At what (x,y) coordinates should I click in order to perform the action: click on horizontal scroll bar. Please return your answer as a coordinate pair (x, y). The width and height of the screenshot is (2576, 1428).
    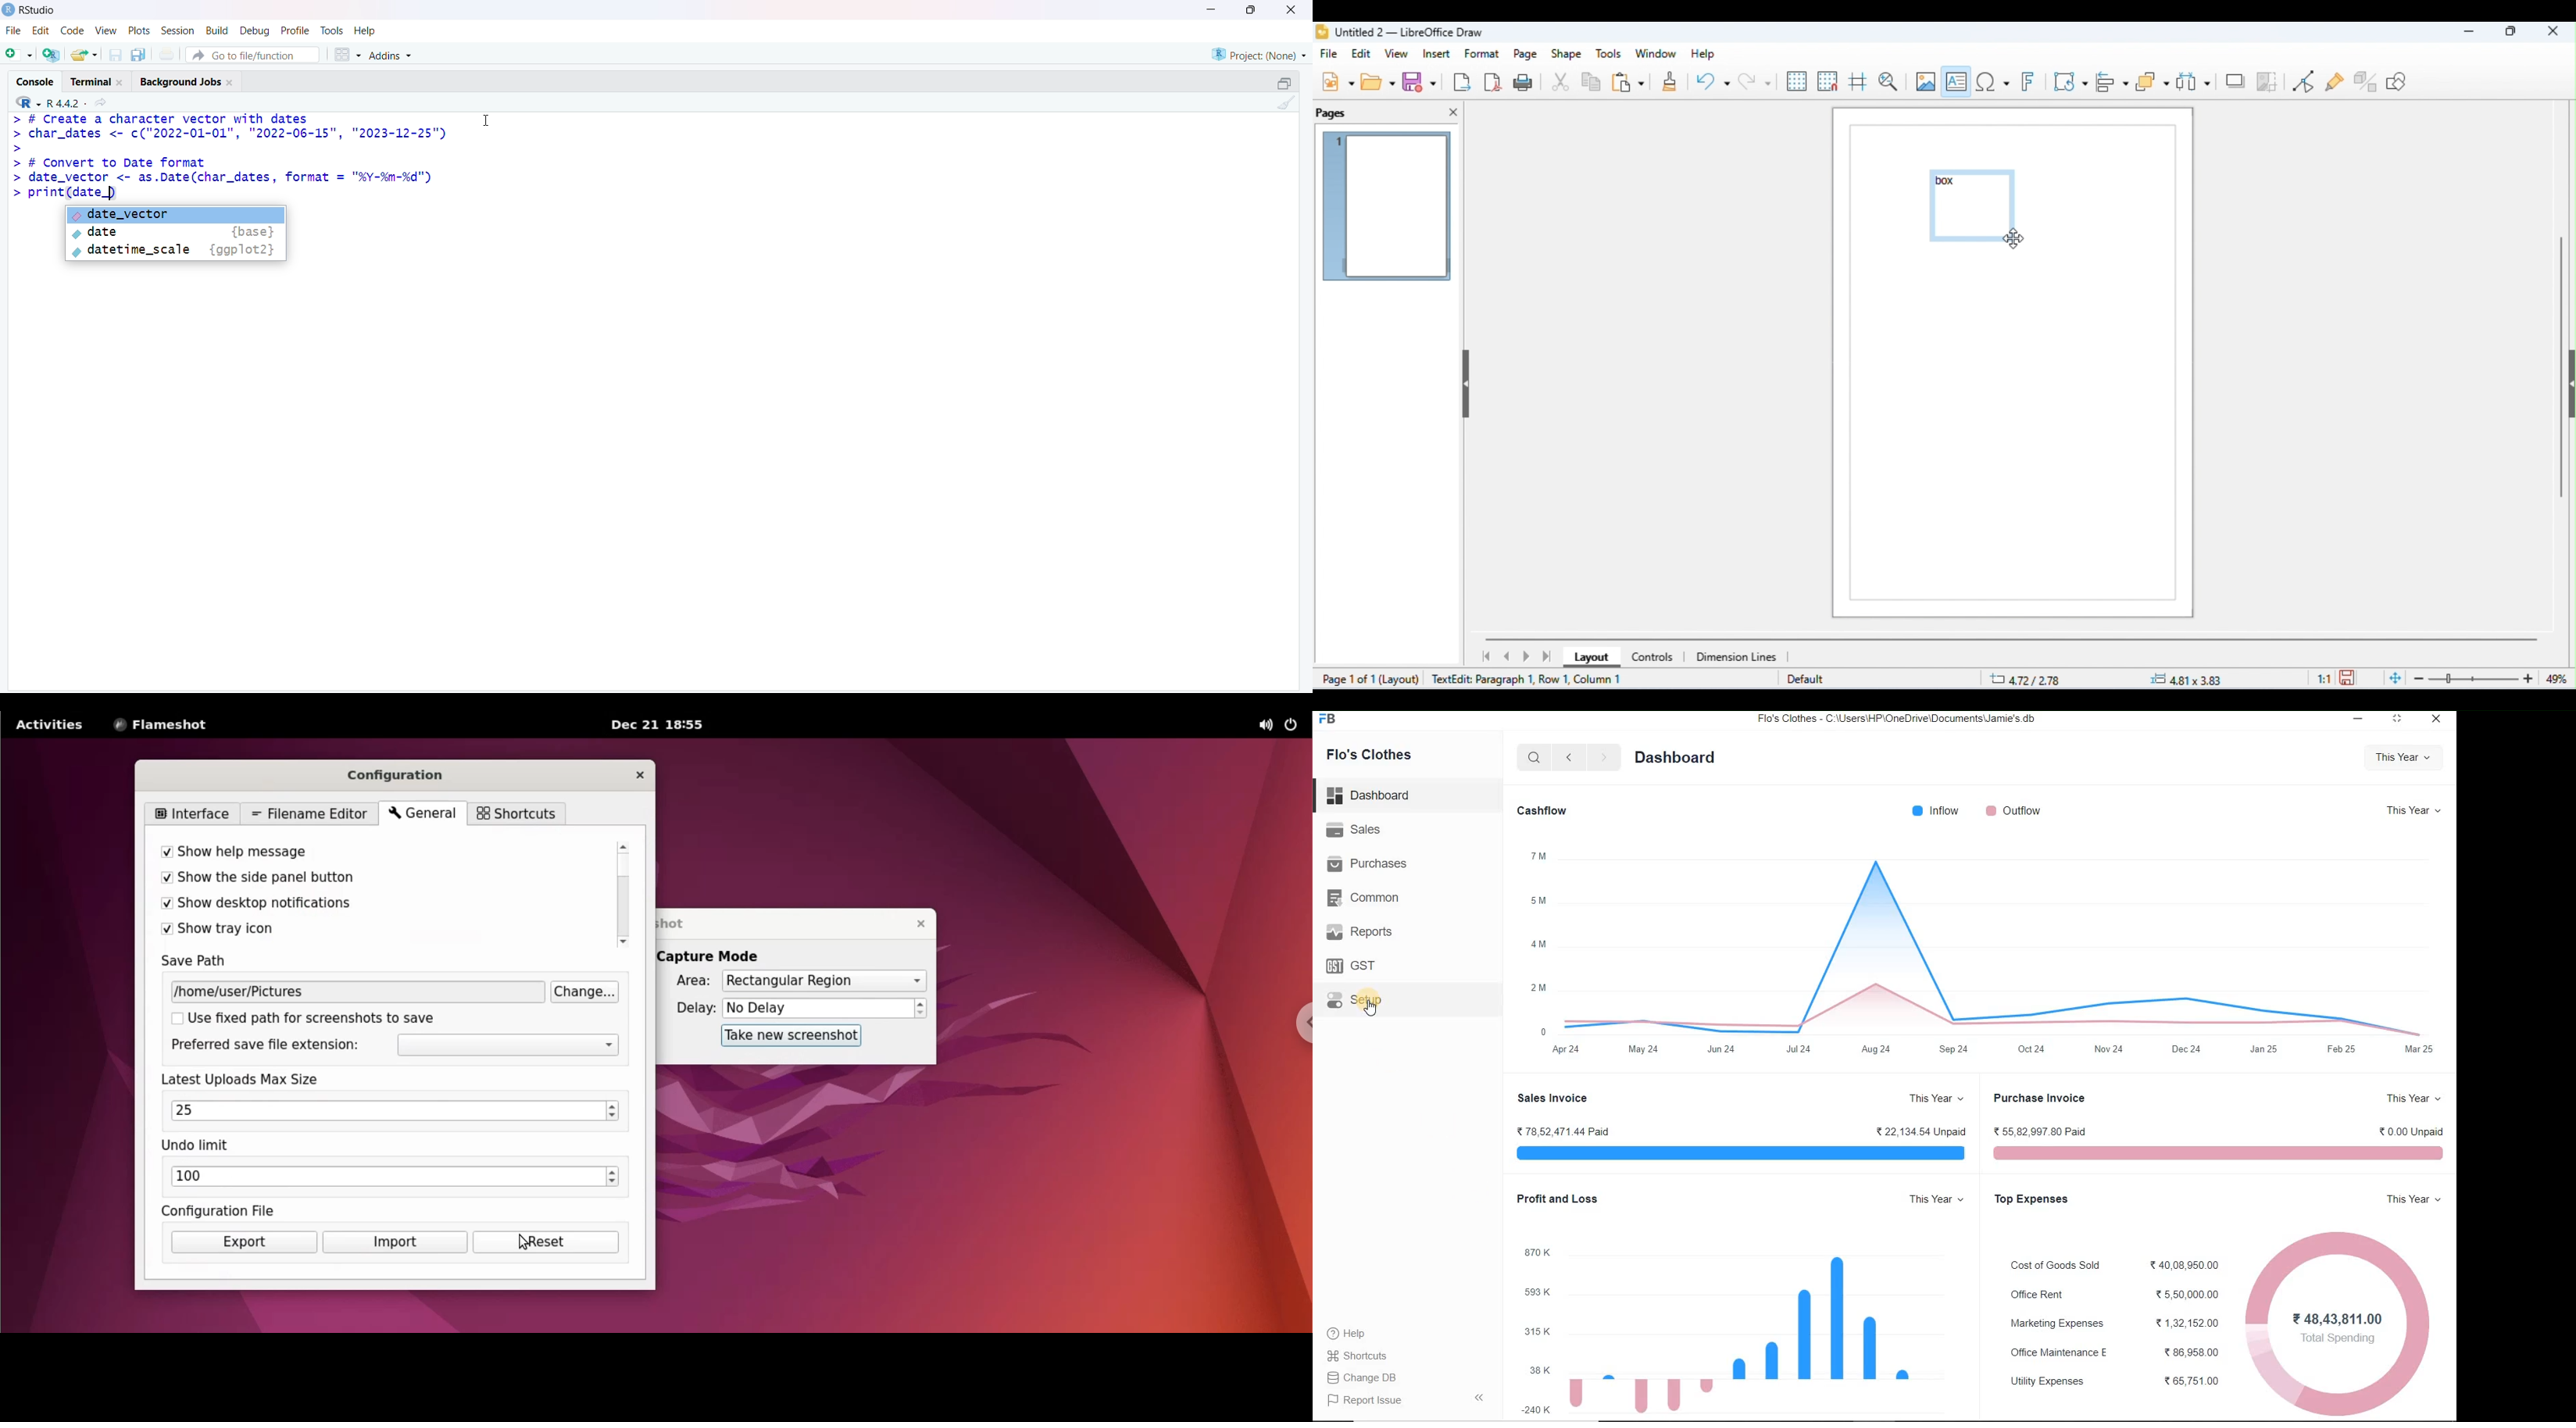
    Looking at the image, I should click on (2012, 639).